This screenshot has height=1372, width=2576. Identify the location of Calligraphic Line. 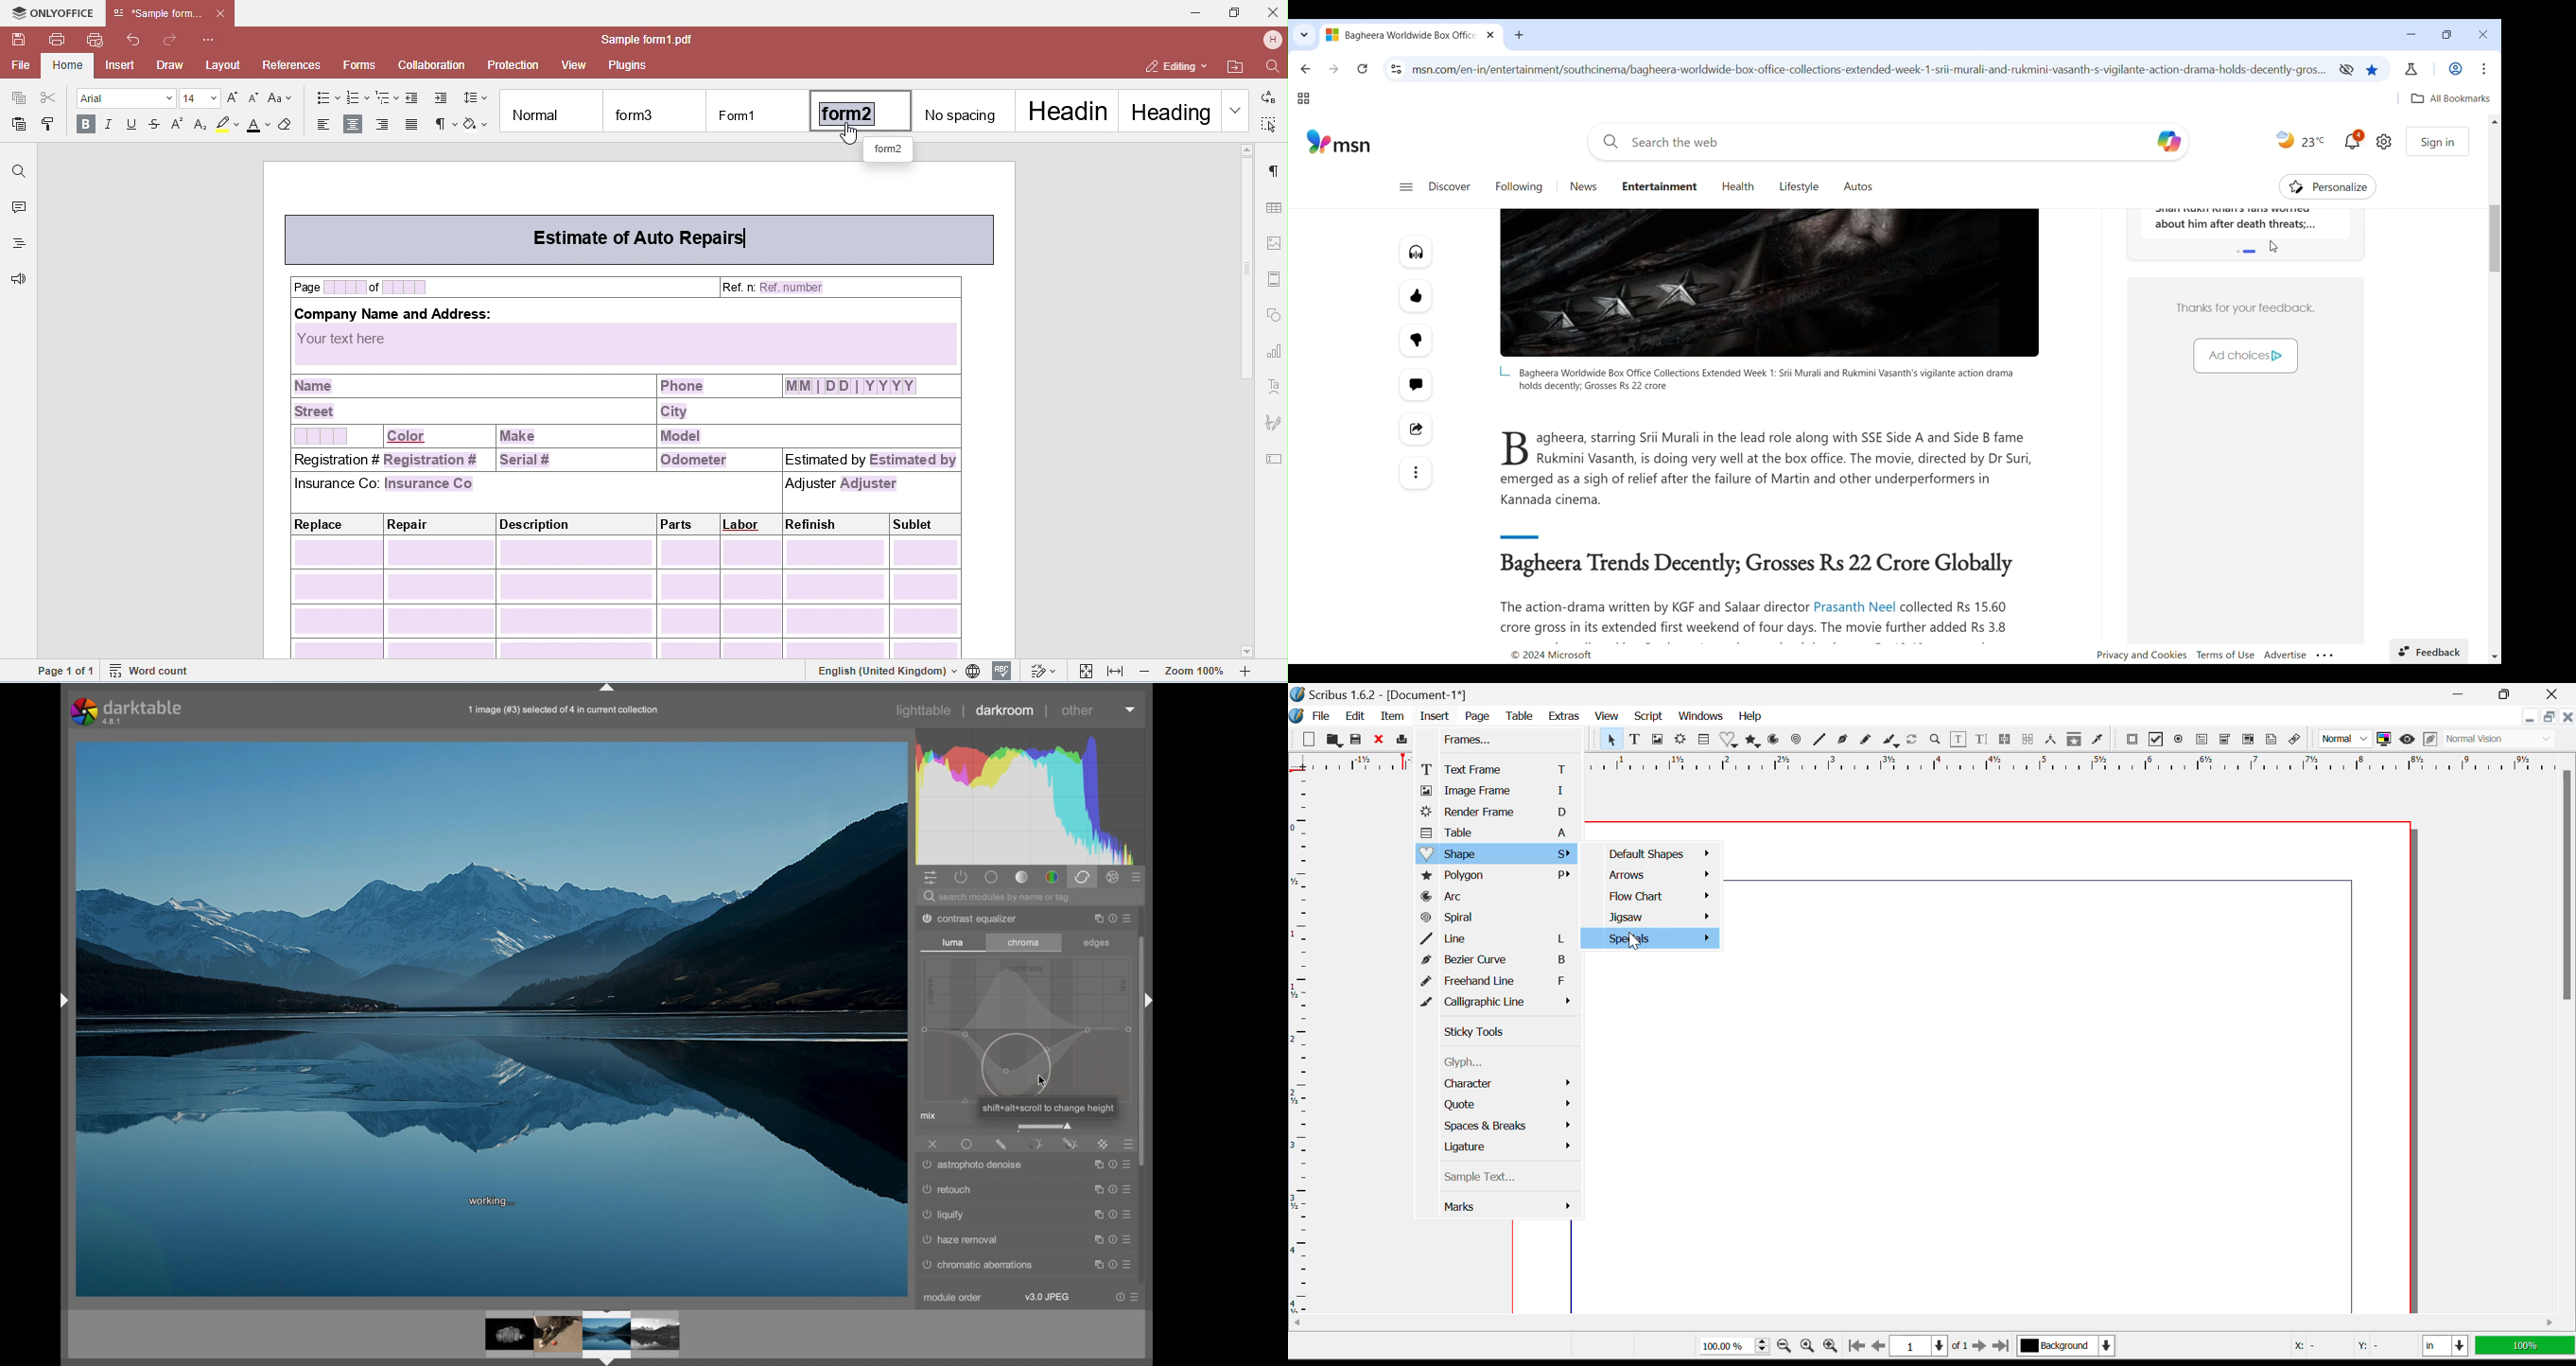
(1500, 1004).